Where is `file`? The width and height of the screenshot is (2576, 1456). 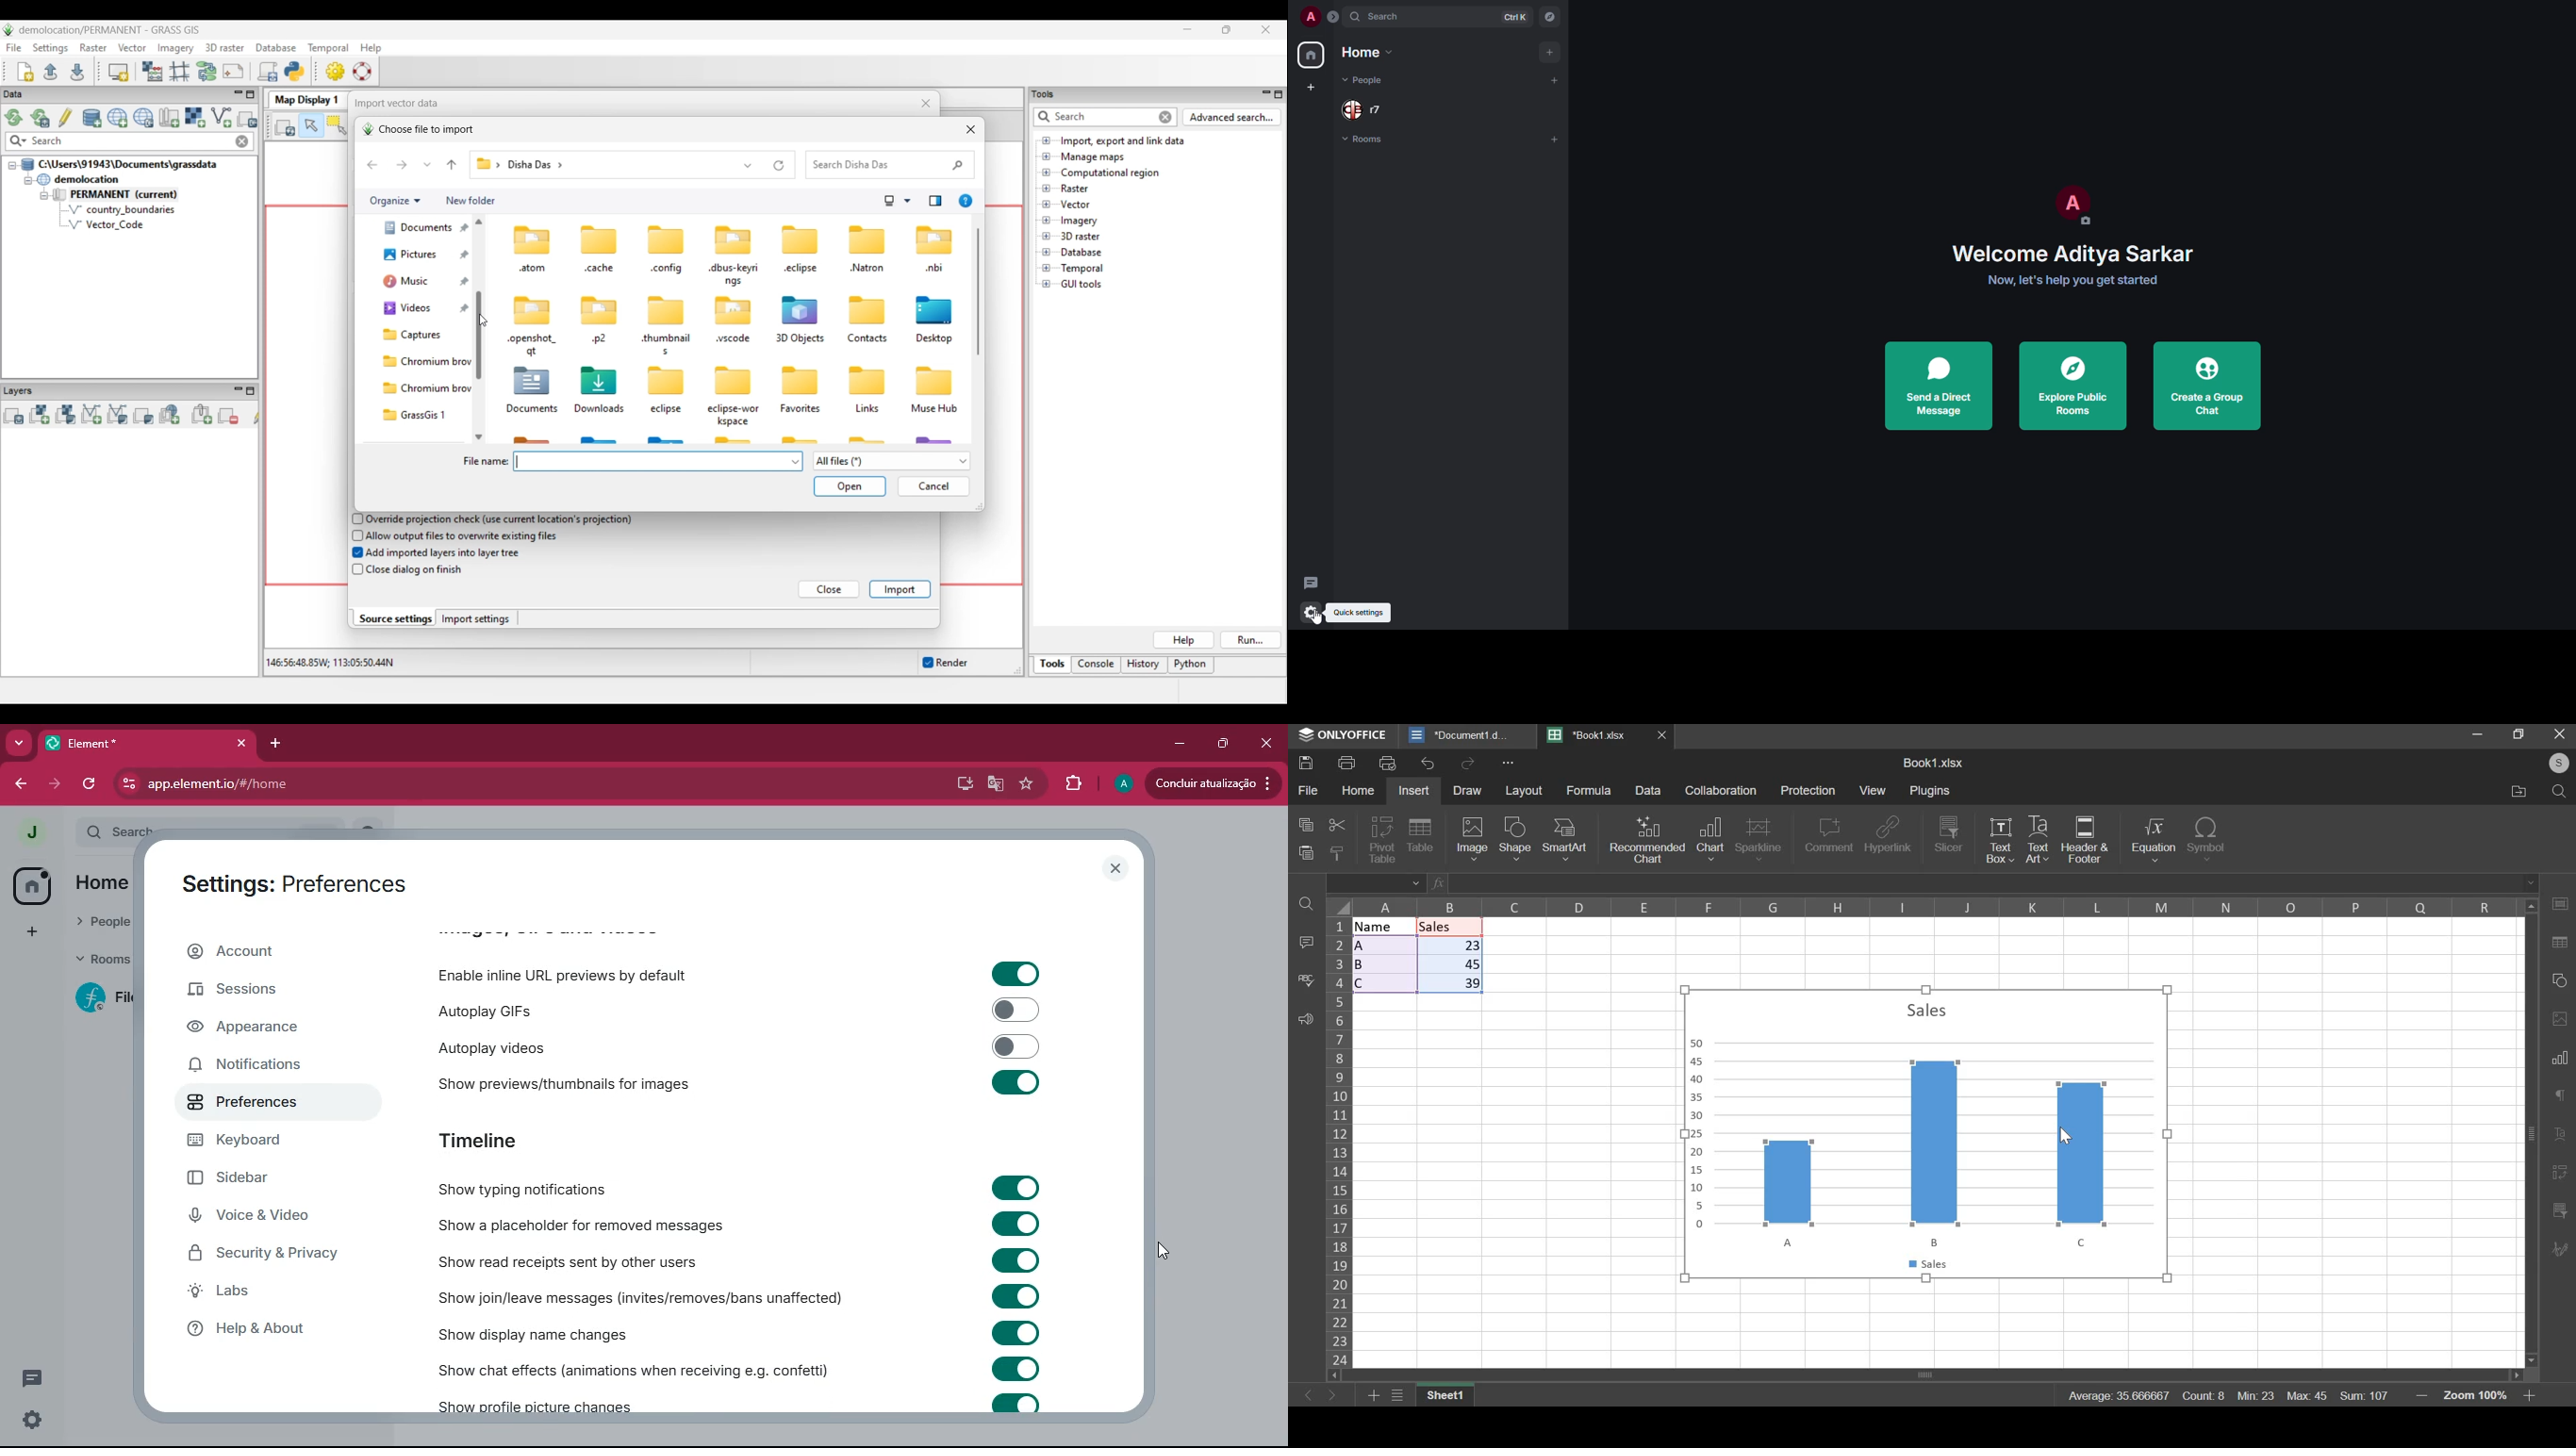
file is located at coordinates (1308, 791).